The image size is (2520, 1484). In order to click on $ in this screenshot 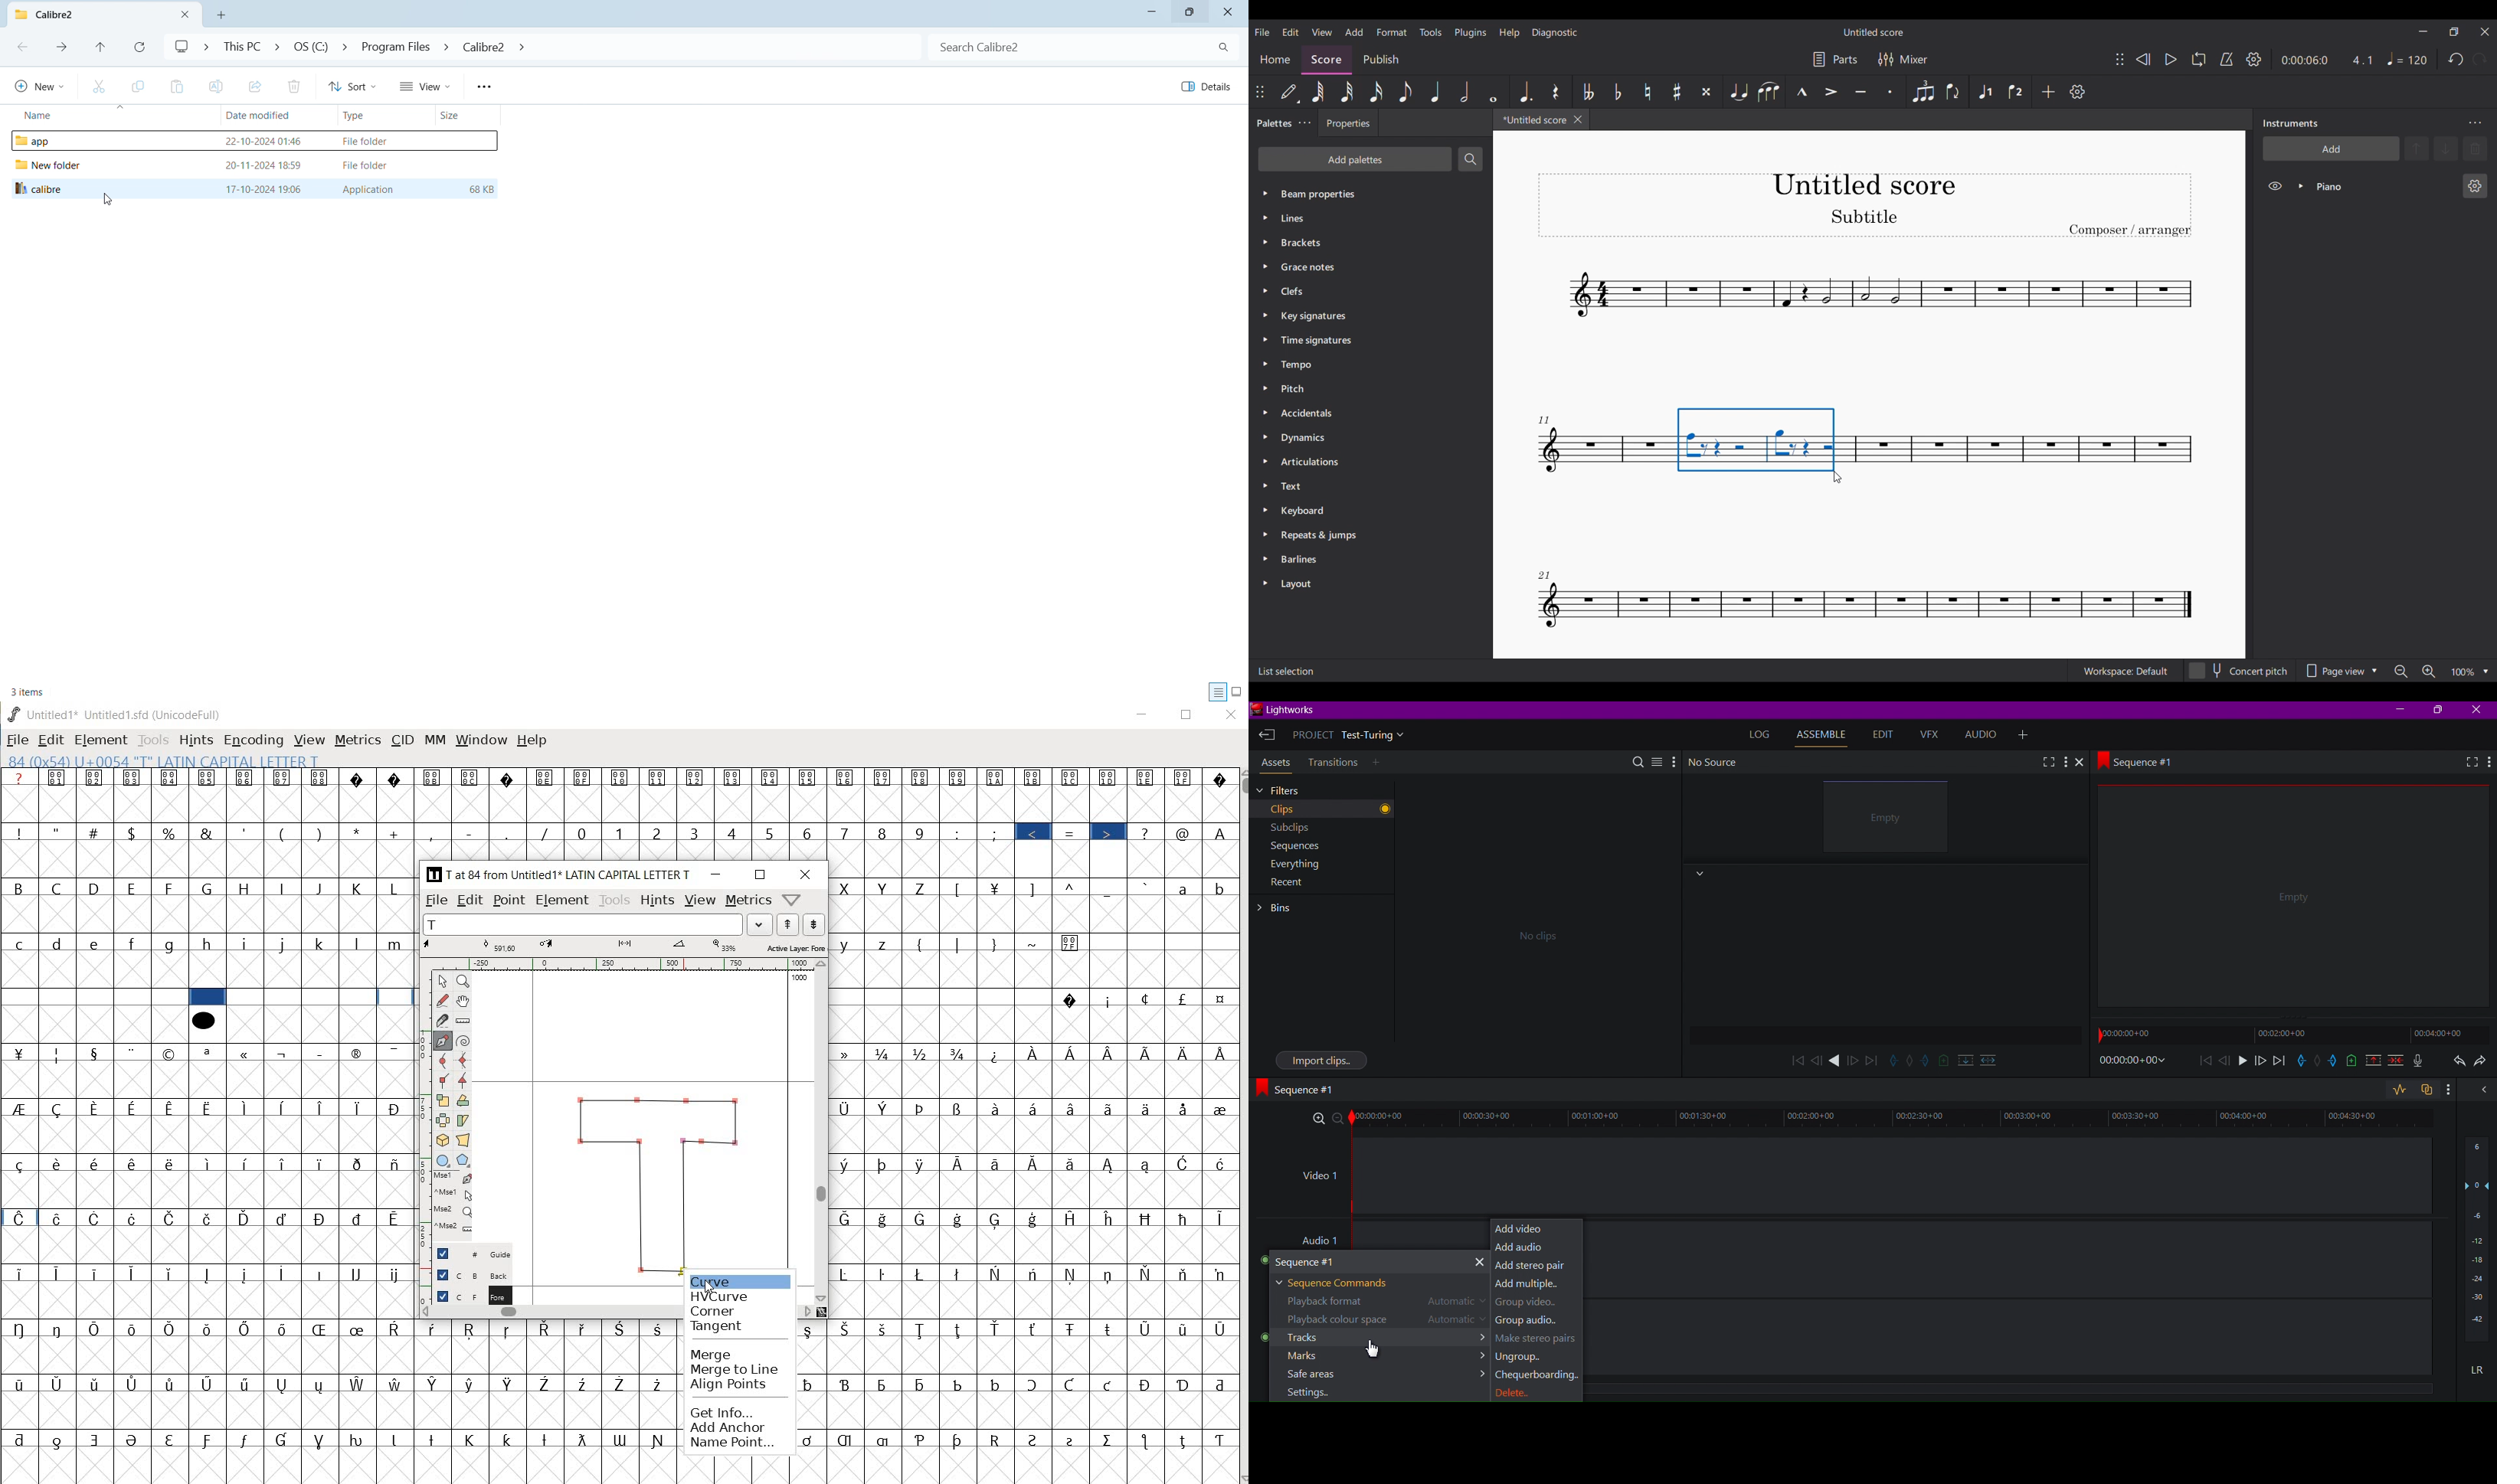, I will do `click(133, 834)`.